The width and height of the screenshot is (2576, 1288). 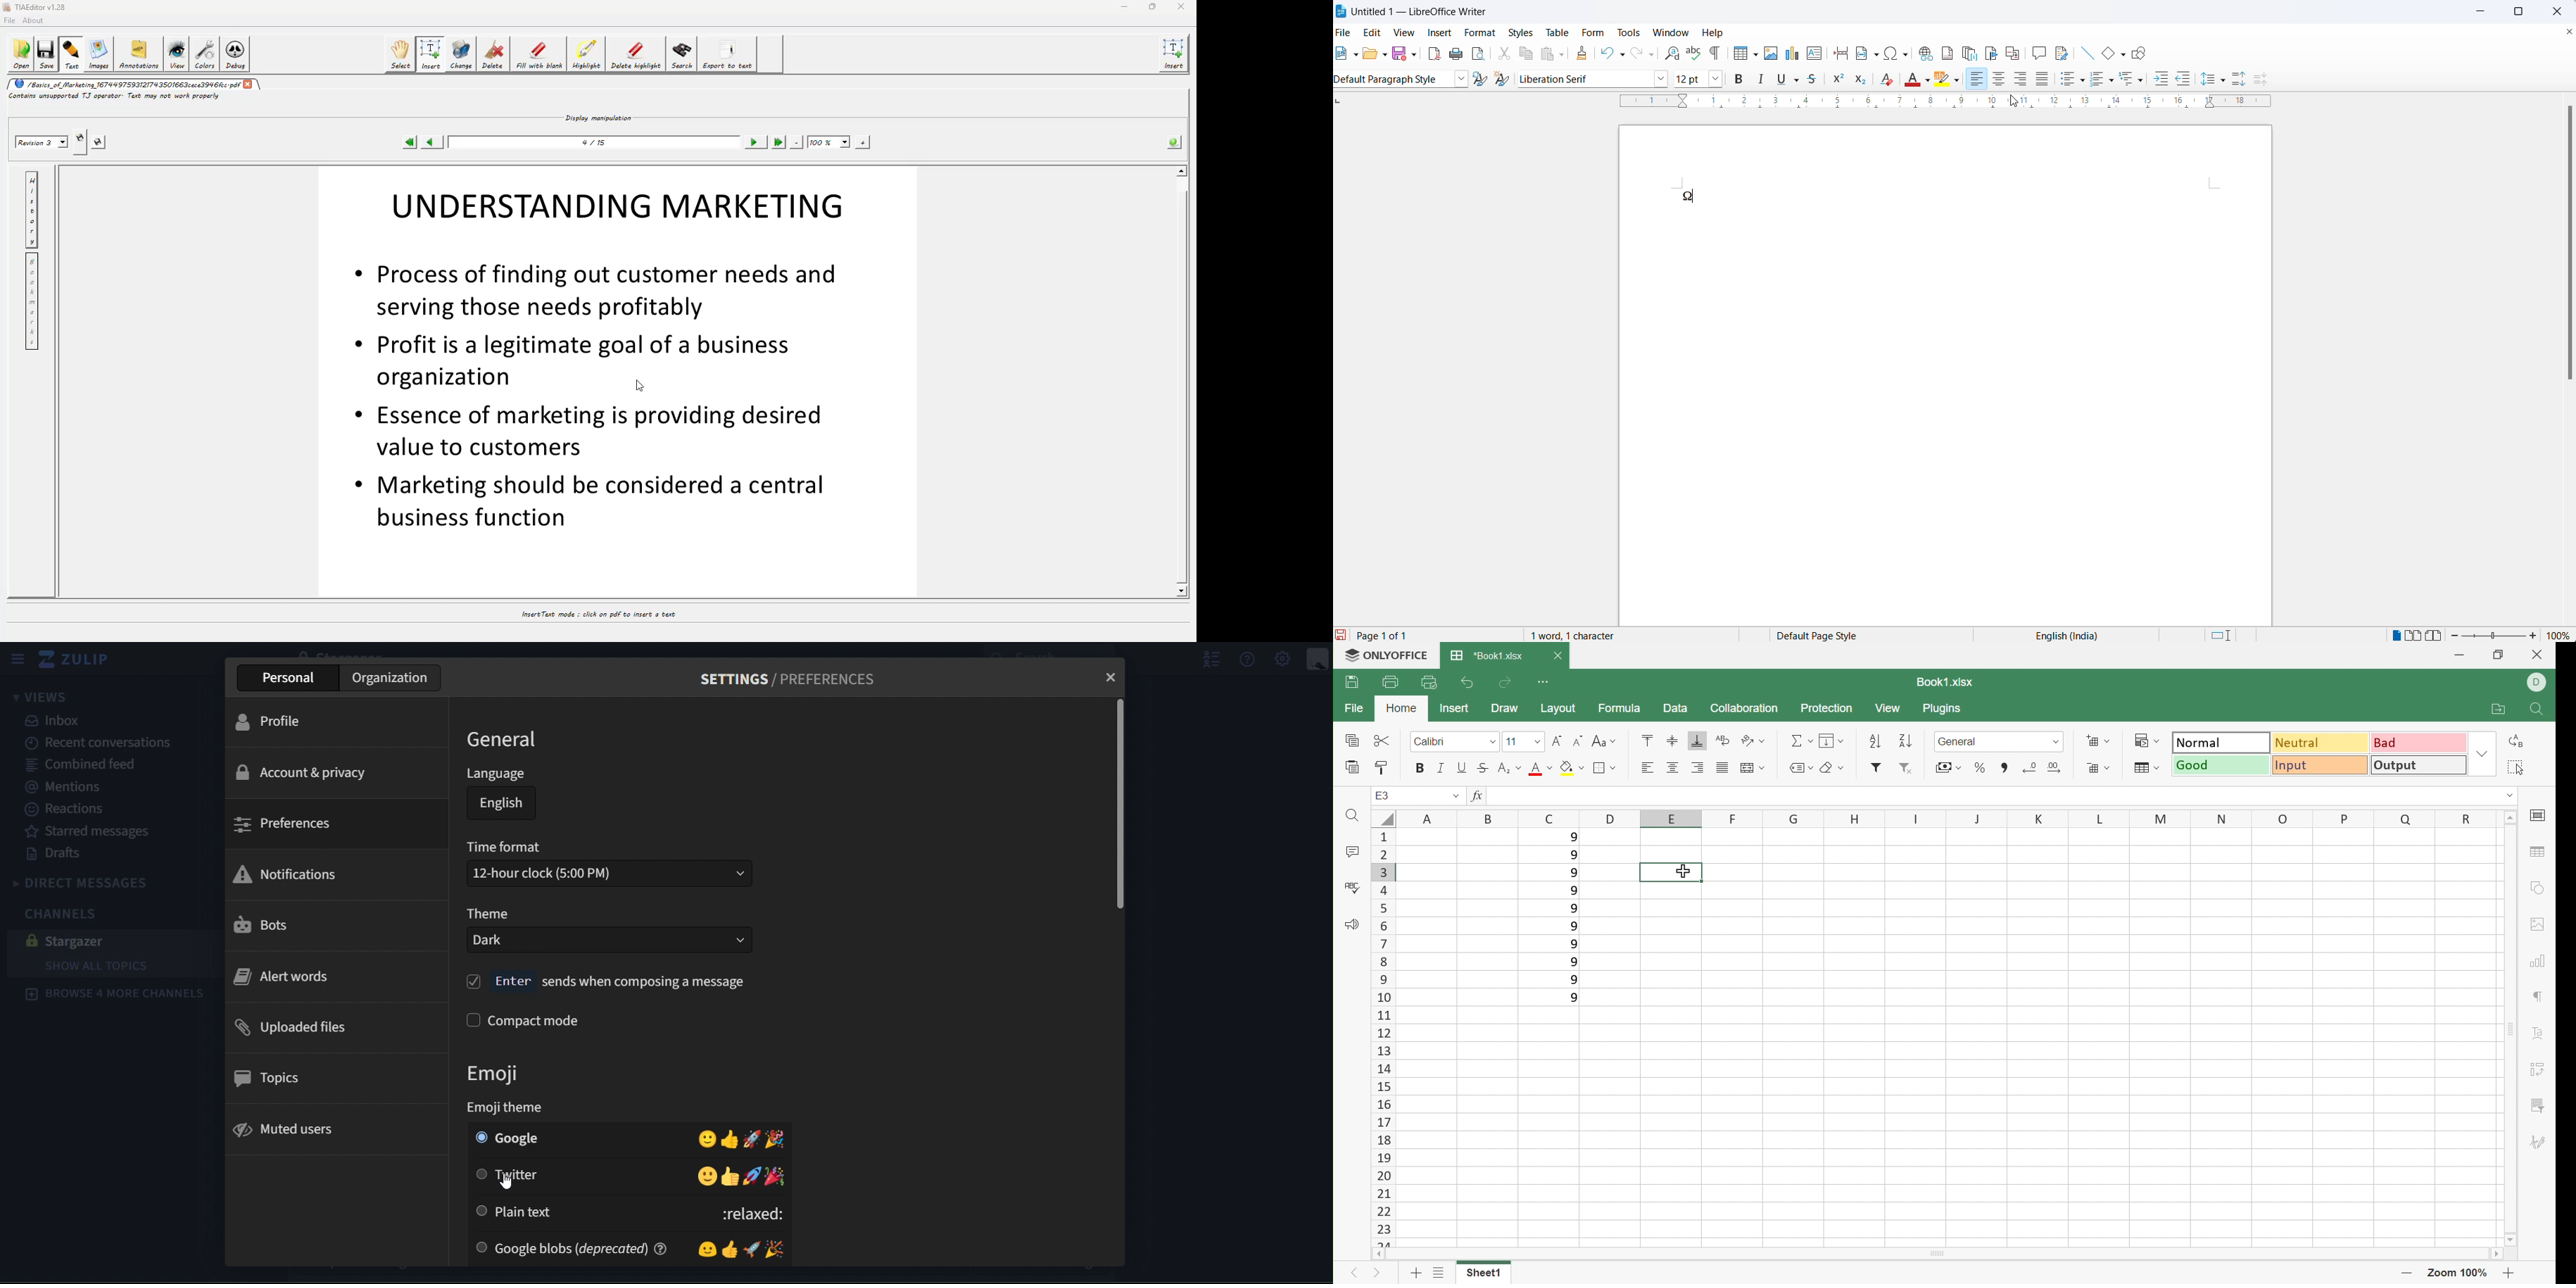 I want to click on toggle ordered list options, so click(x=2113, y=80).